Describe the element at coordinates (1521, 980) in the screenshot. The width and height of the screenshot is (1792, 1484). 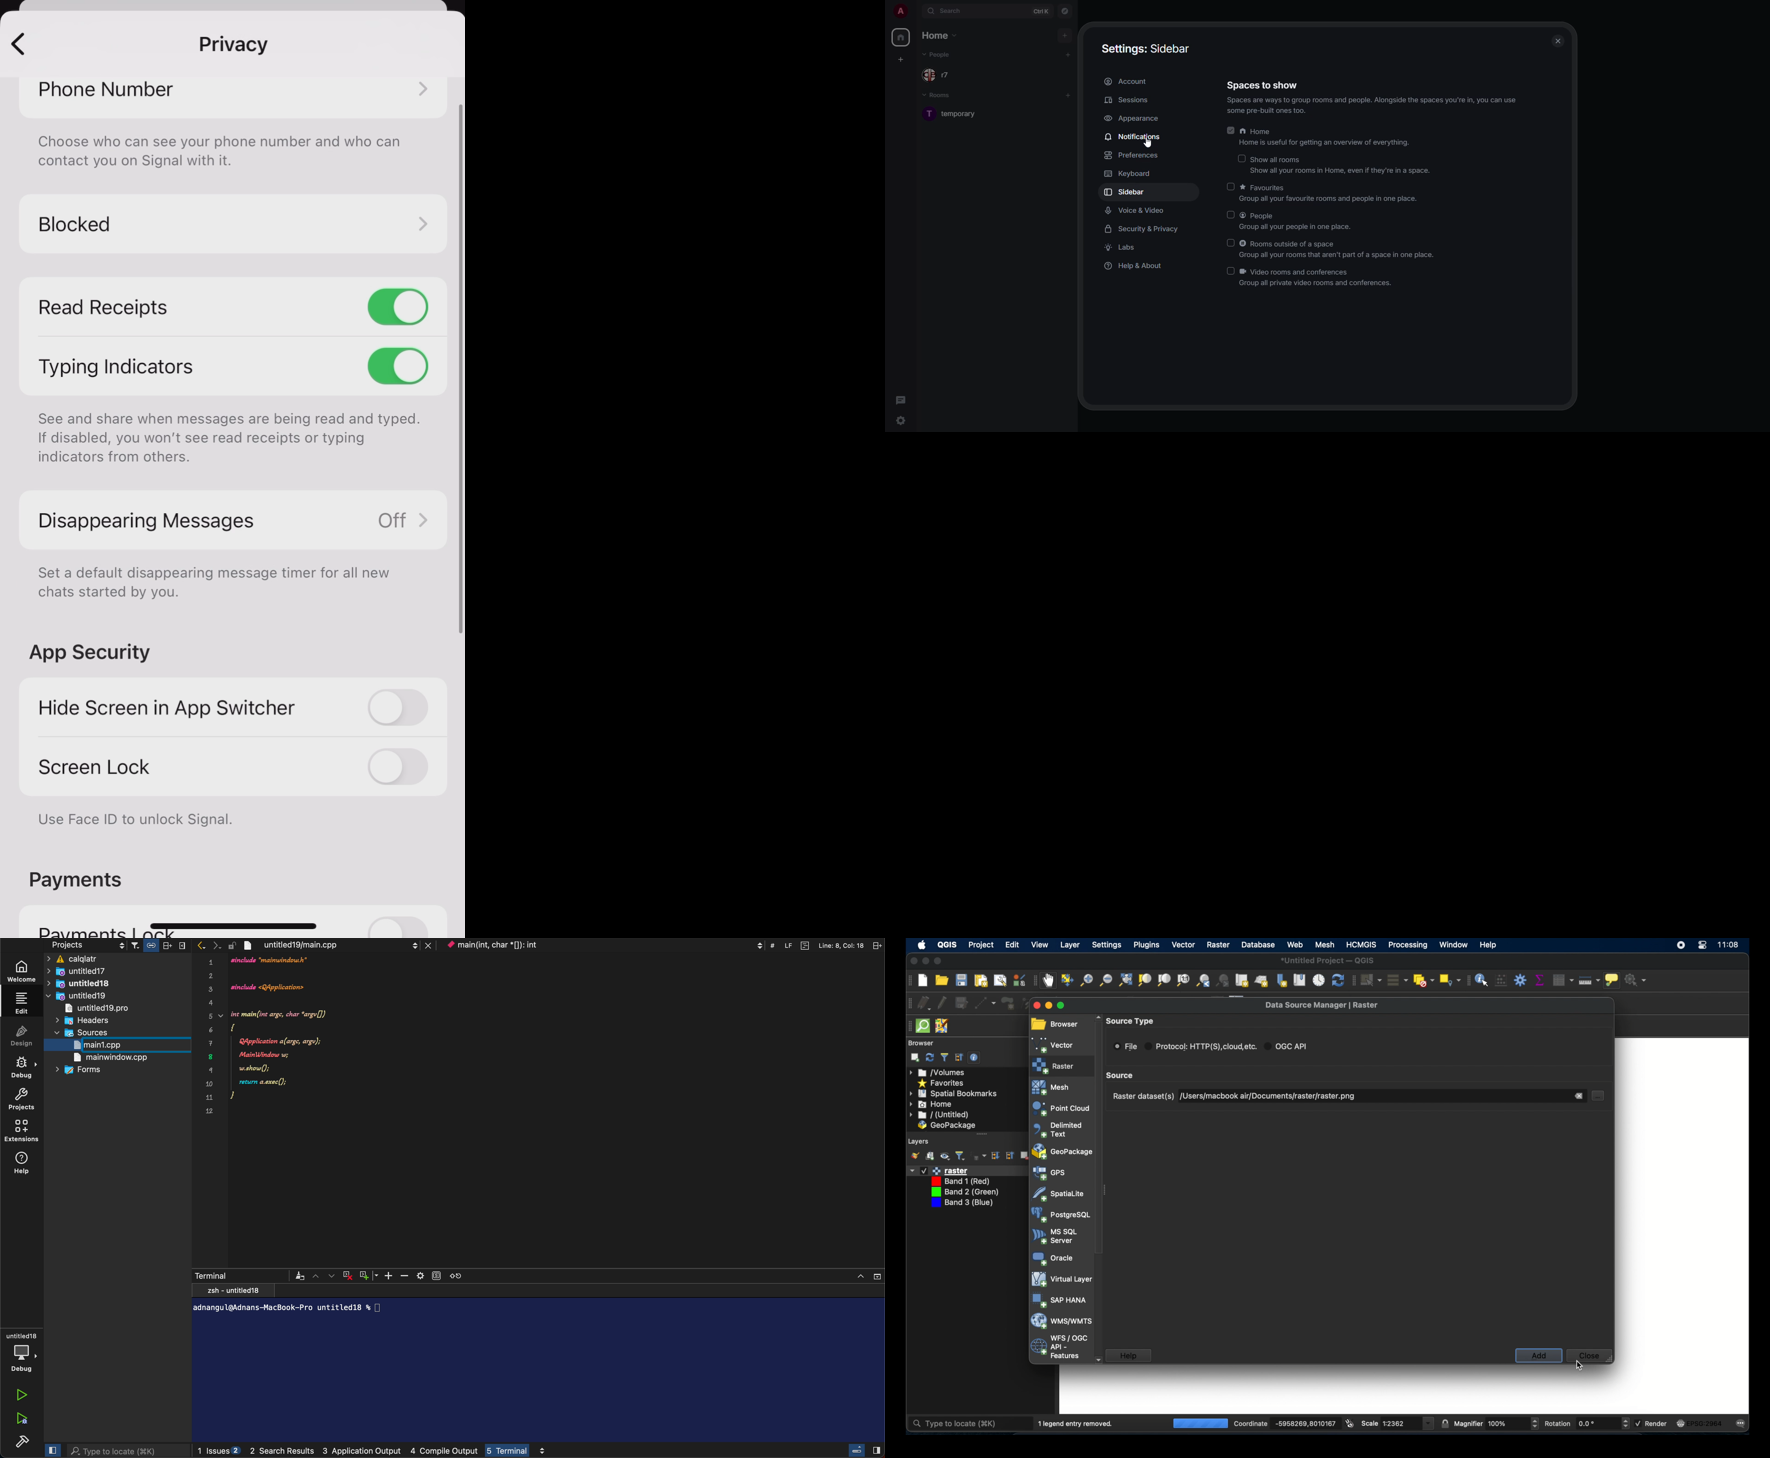
I see `toolbox` at that location.